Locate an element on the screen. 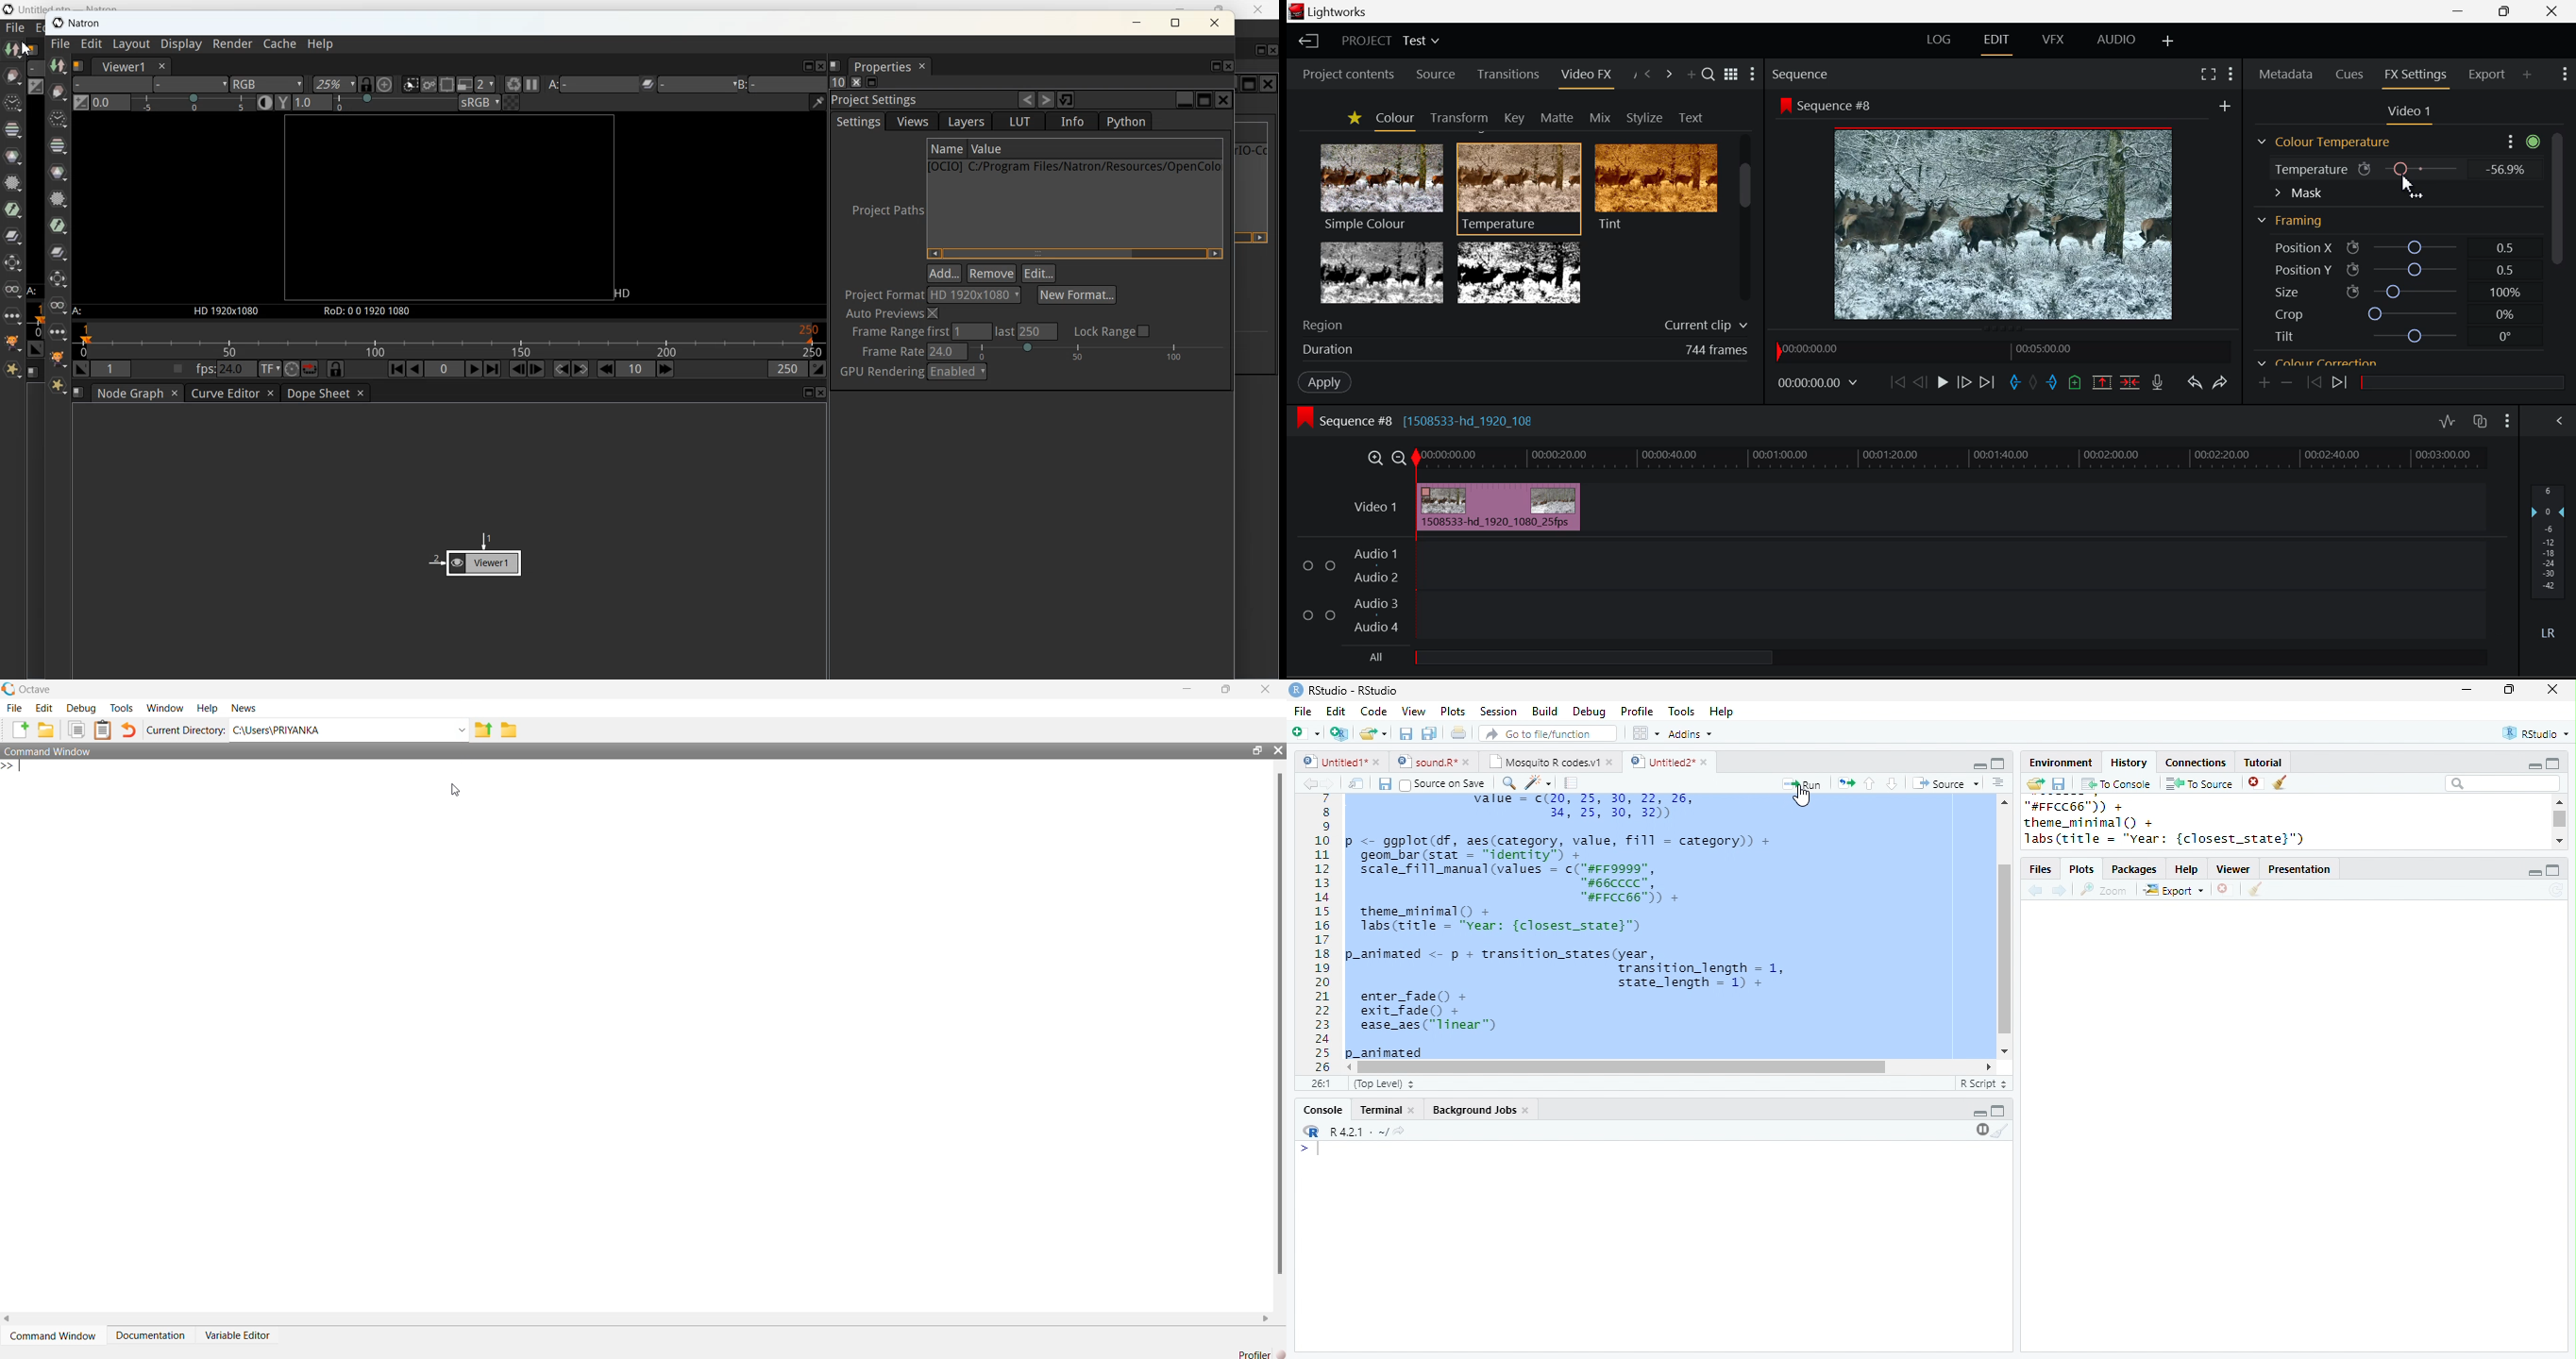  Session is located at coordinates (1497, 712).